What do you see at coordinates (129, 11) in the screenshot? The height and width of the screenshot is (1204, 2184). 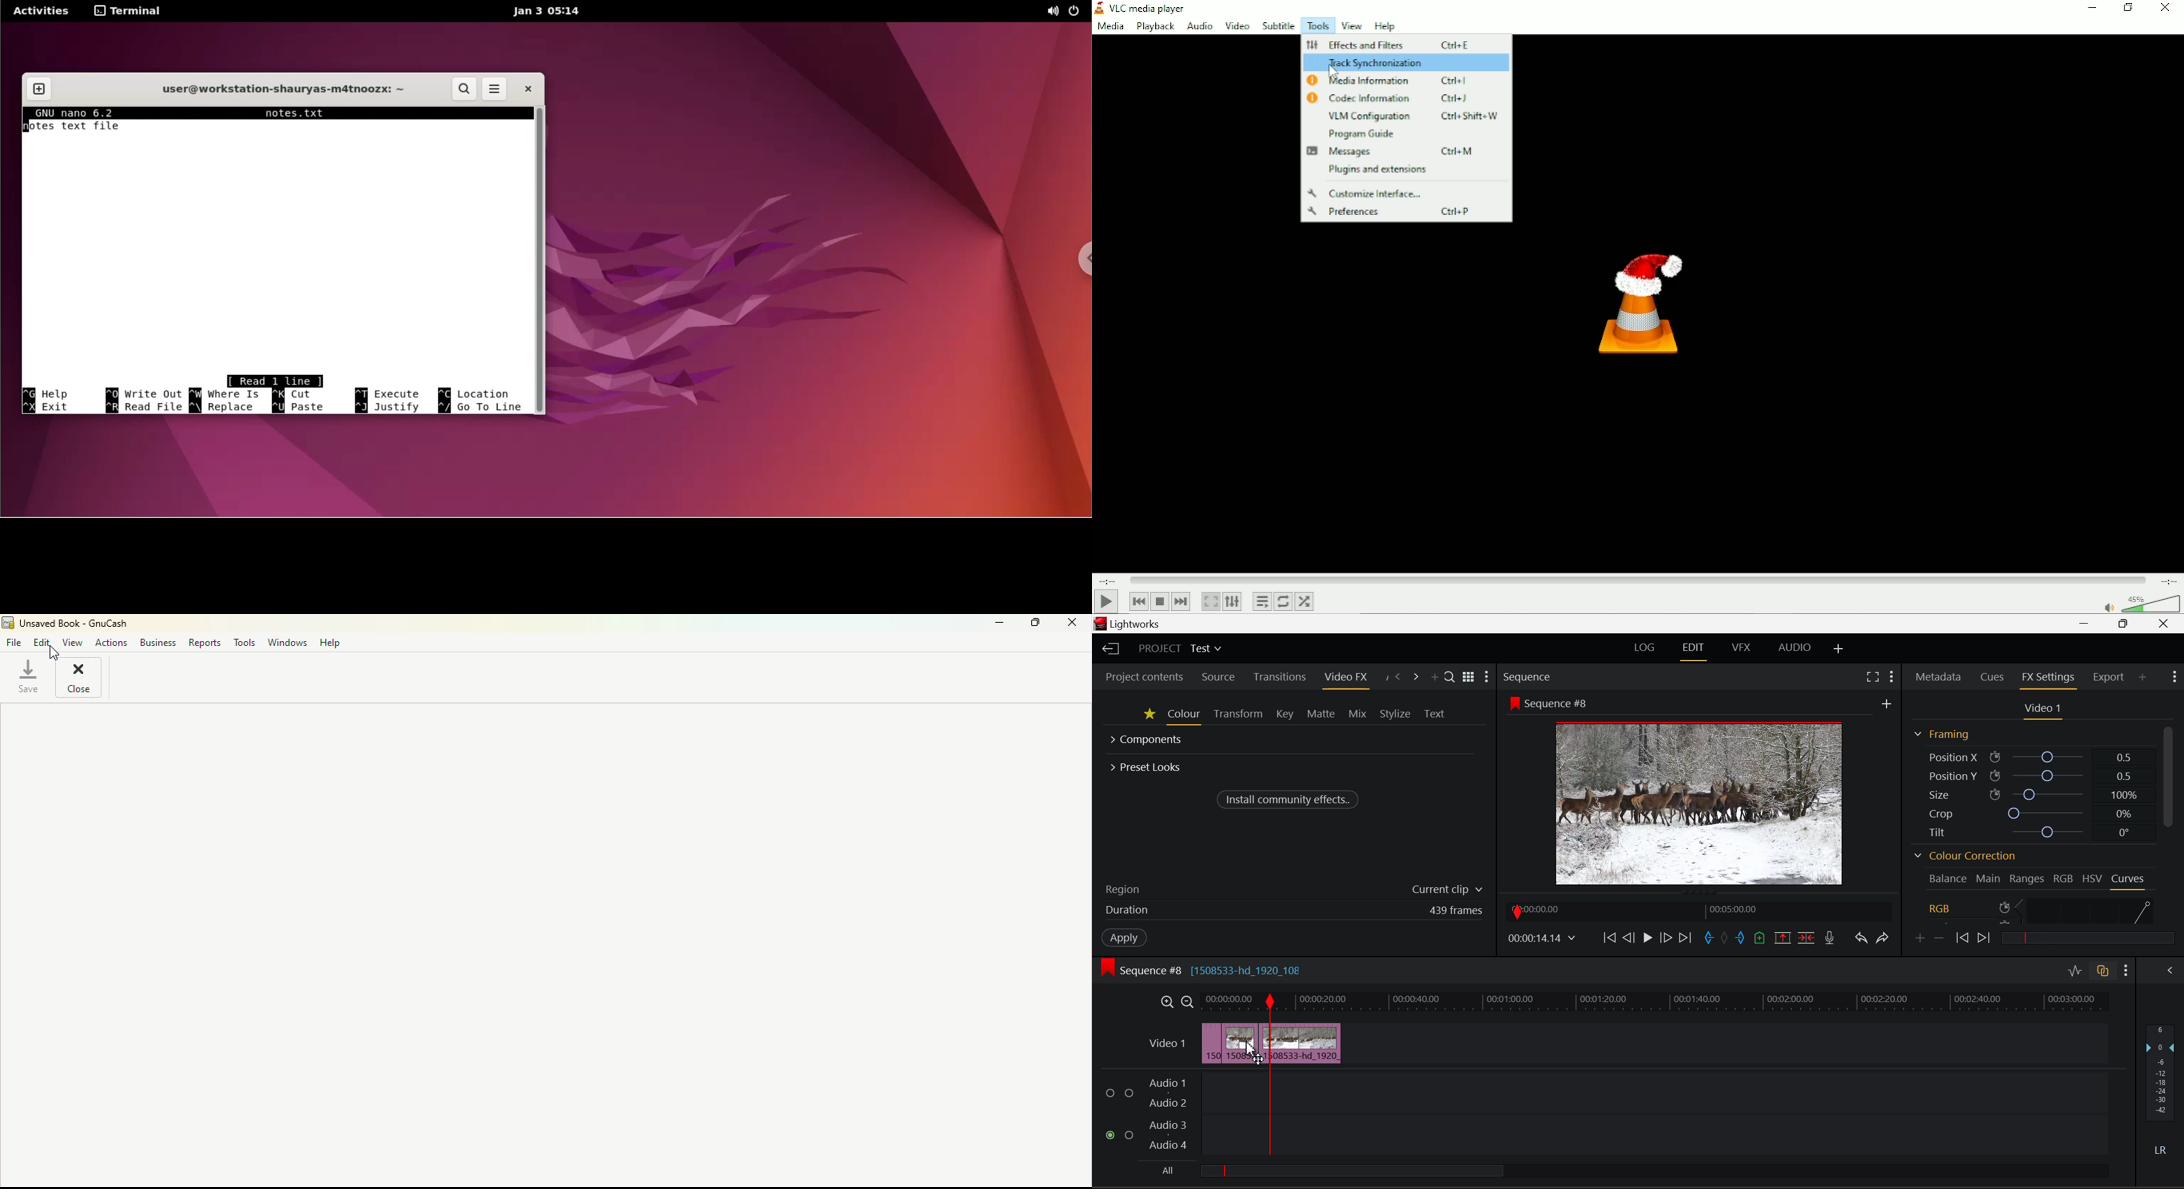 I see `terminal options` at bounding box center [129, 11].